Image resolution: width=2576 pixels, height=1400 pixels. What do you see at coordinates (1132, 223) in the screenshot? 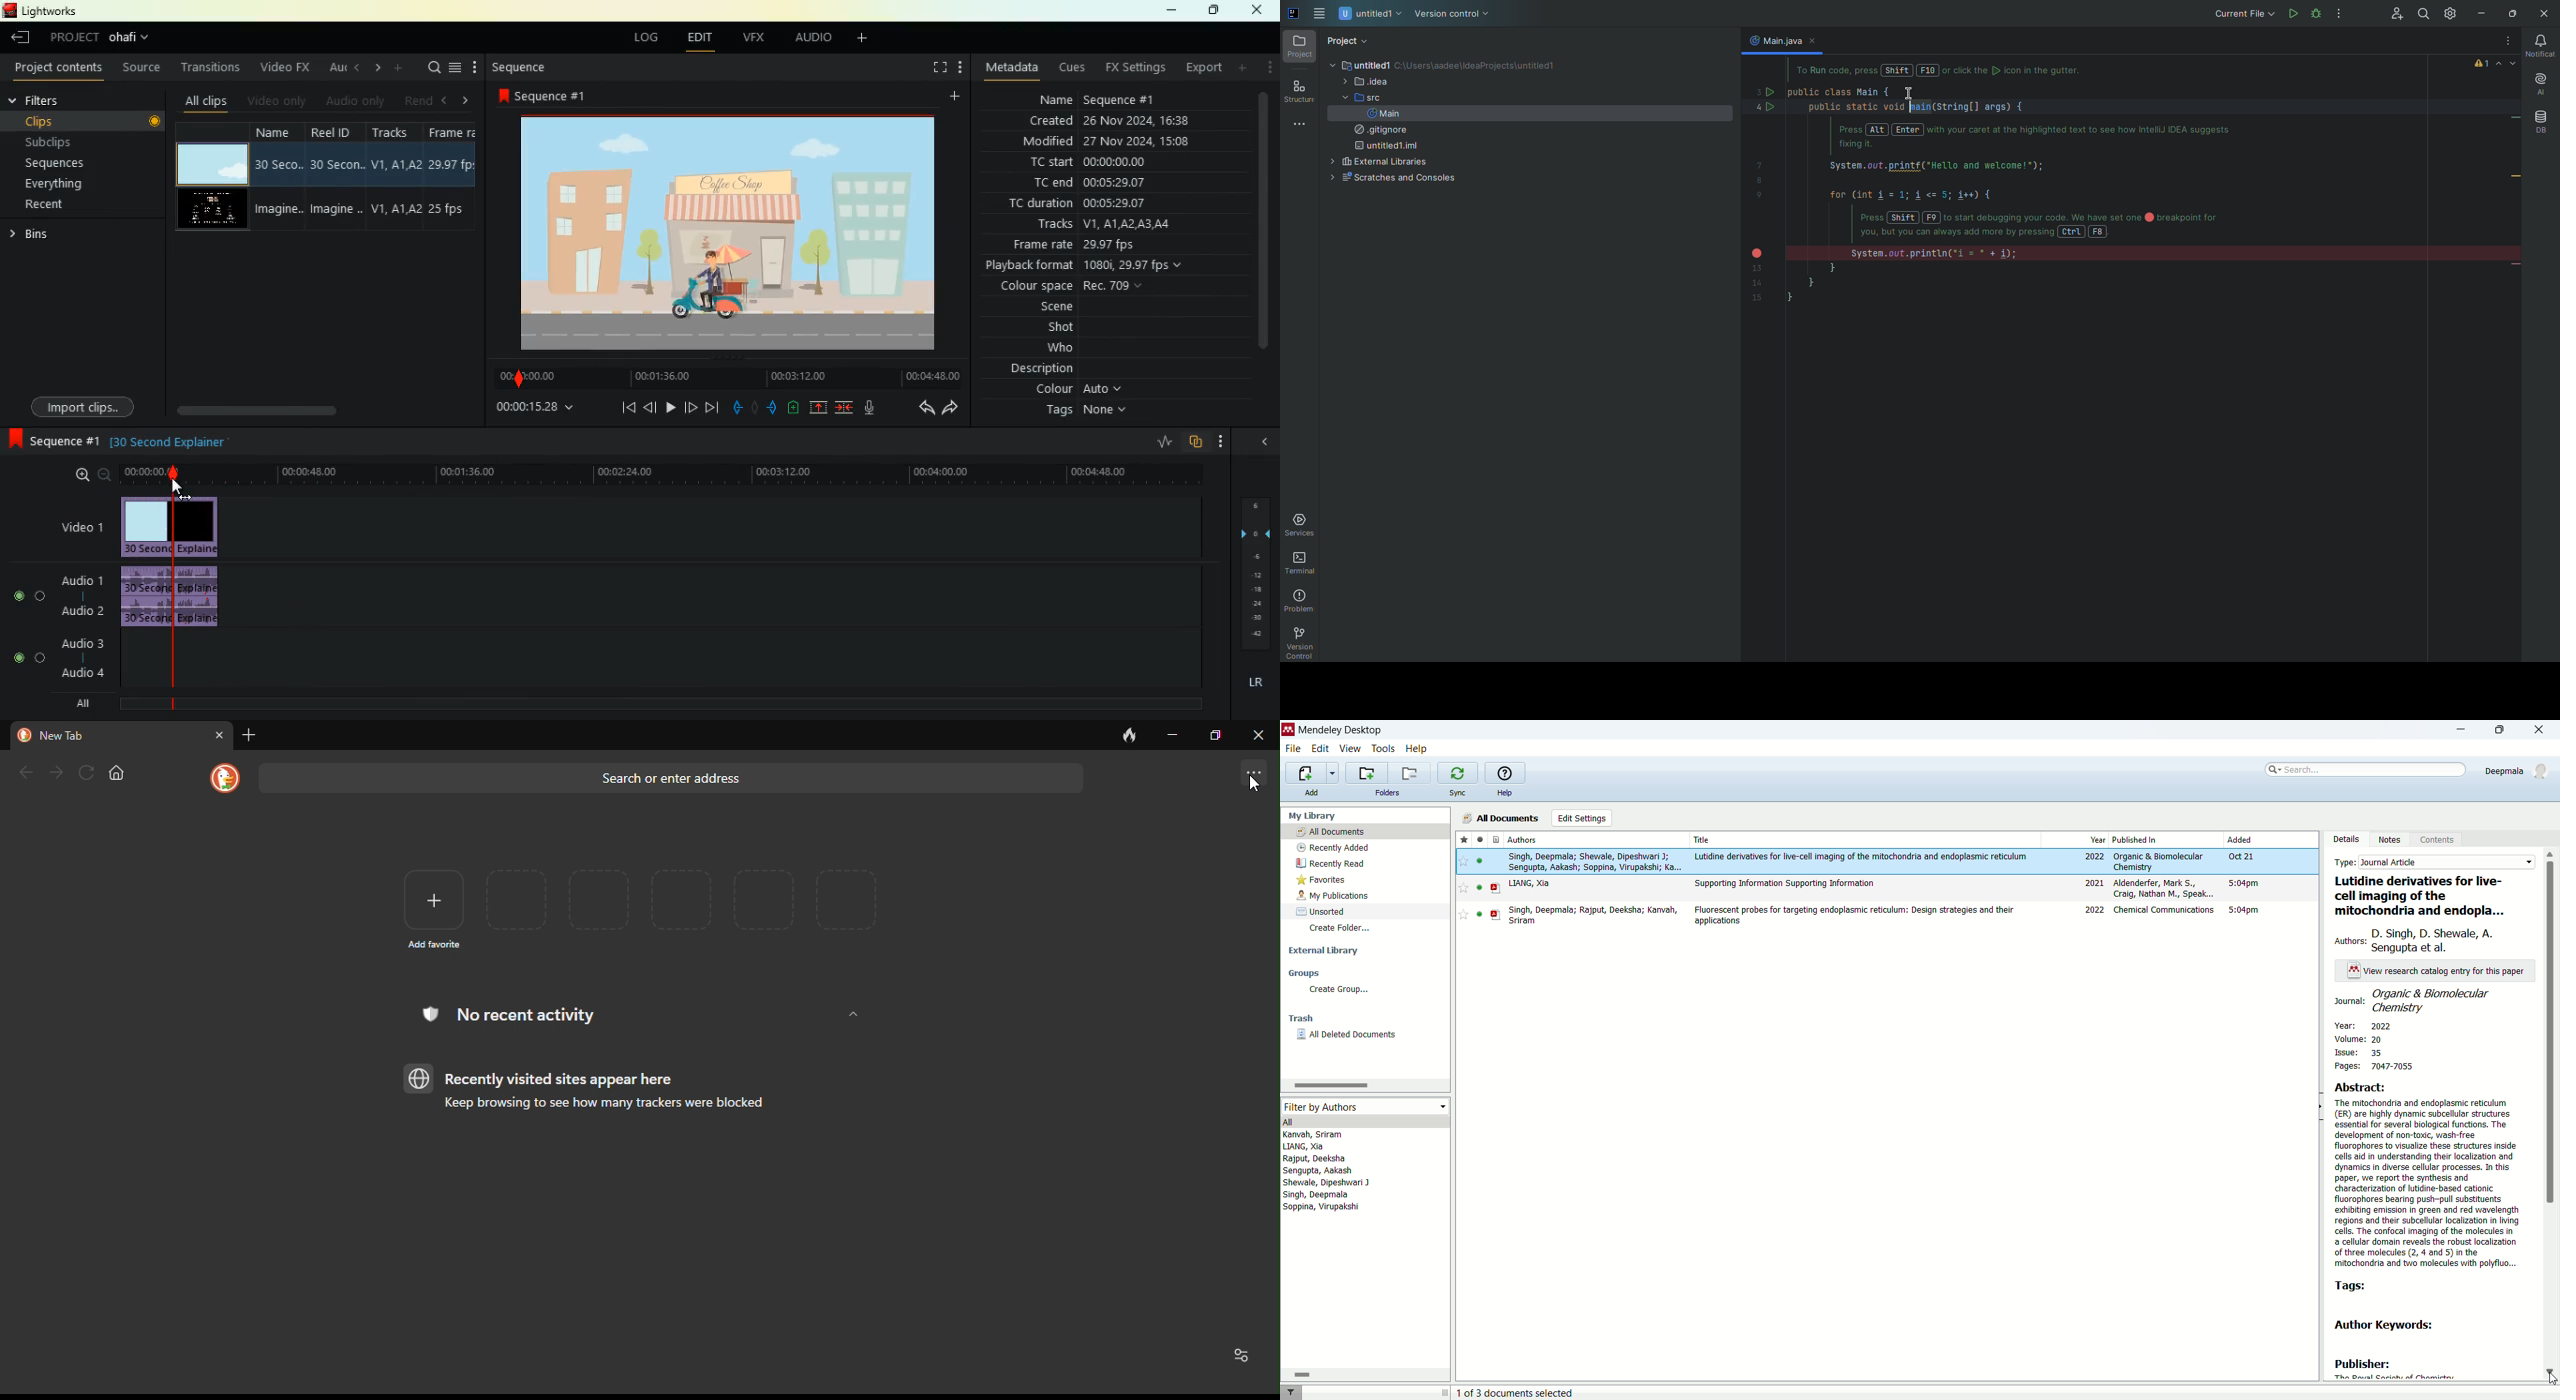
I see `V1, A1LA2 AS AL` at bounding box center [1132, 223].